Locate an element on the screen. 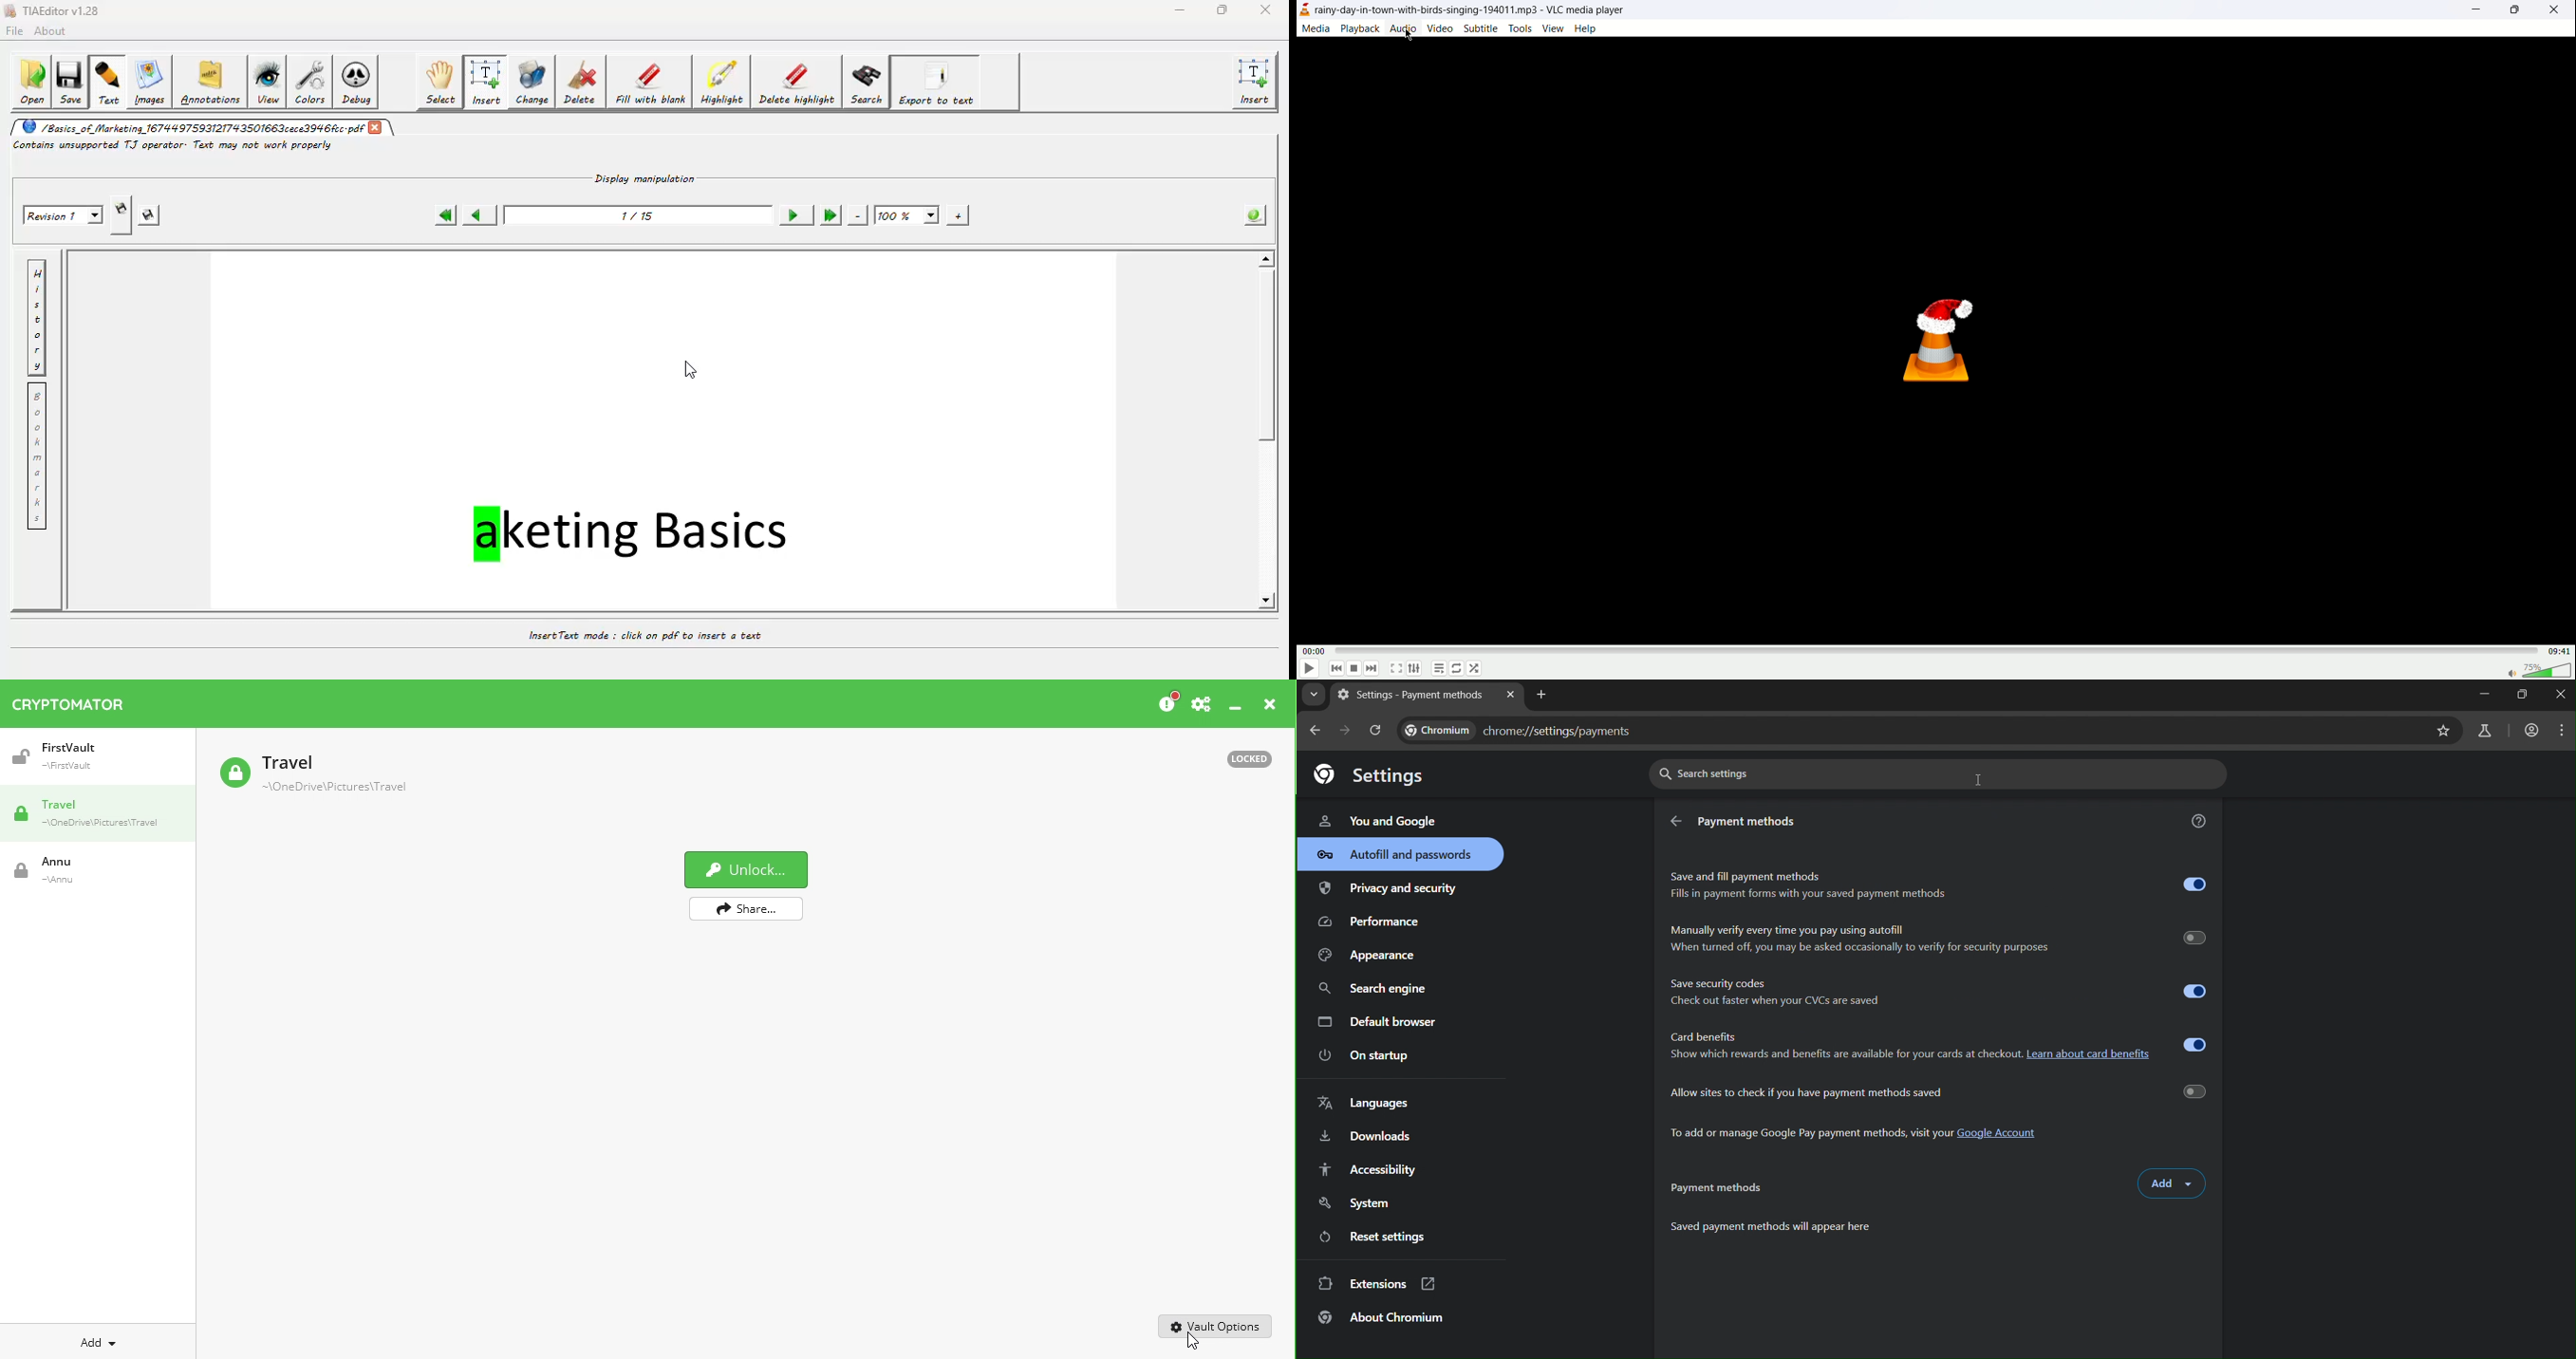 The image size is (2576, 1372). close is located at coordinates (2558, 12).